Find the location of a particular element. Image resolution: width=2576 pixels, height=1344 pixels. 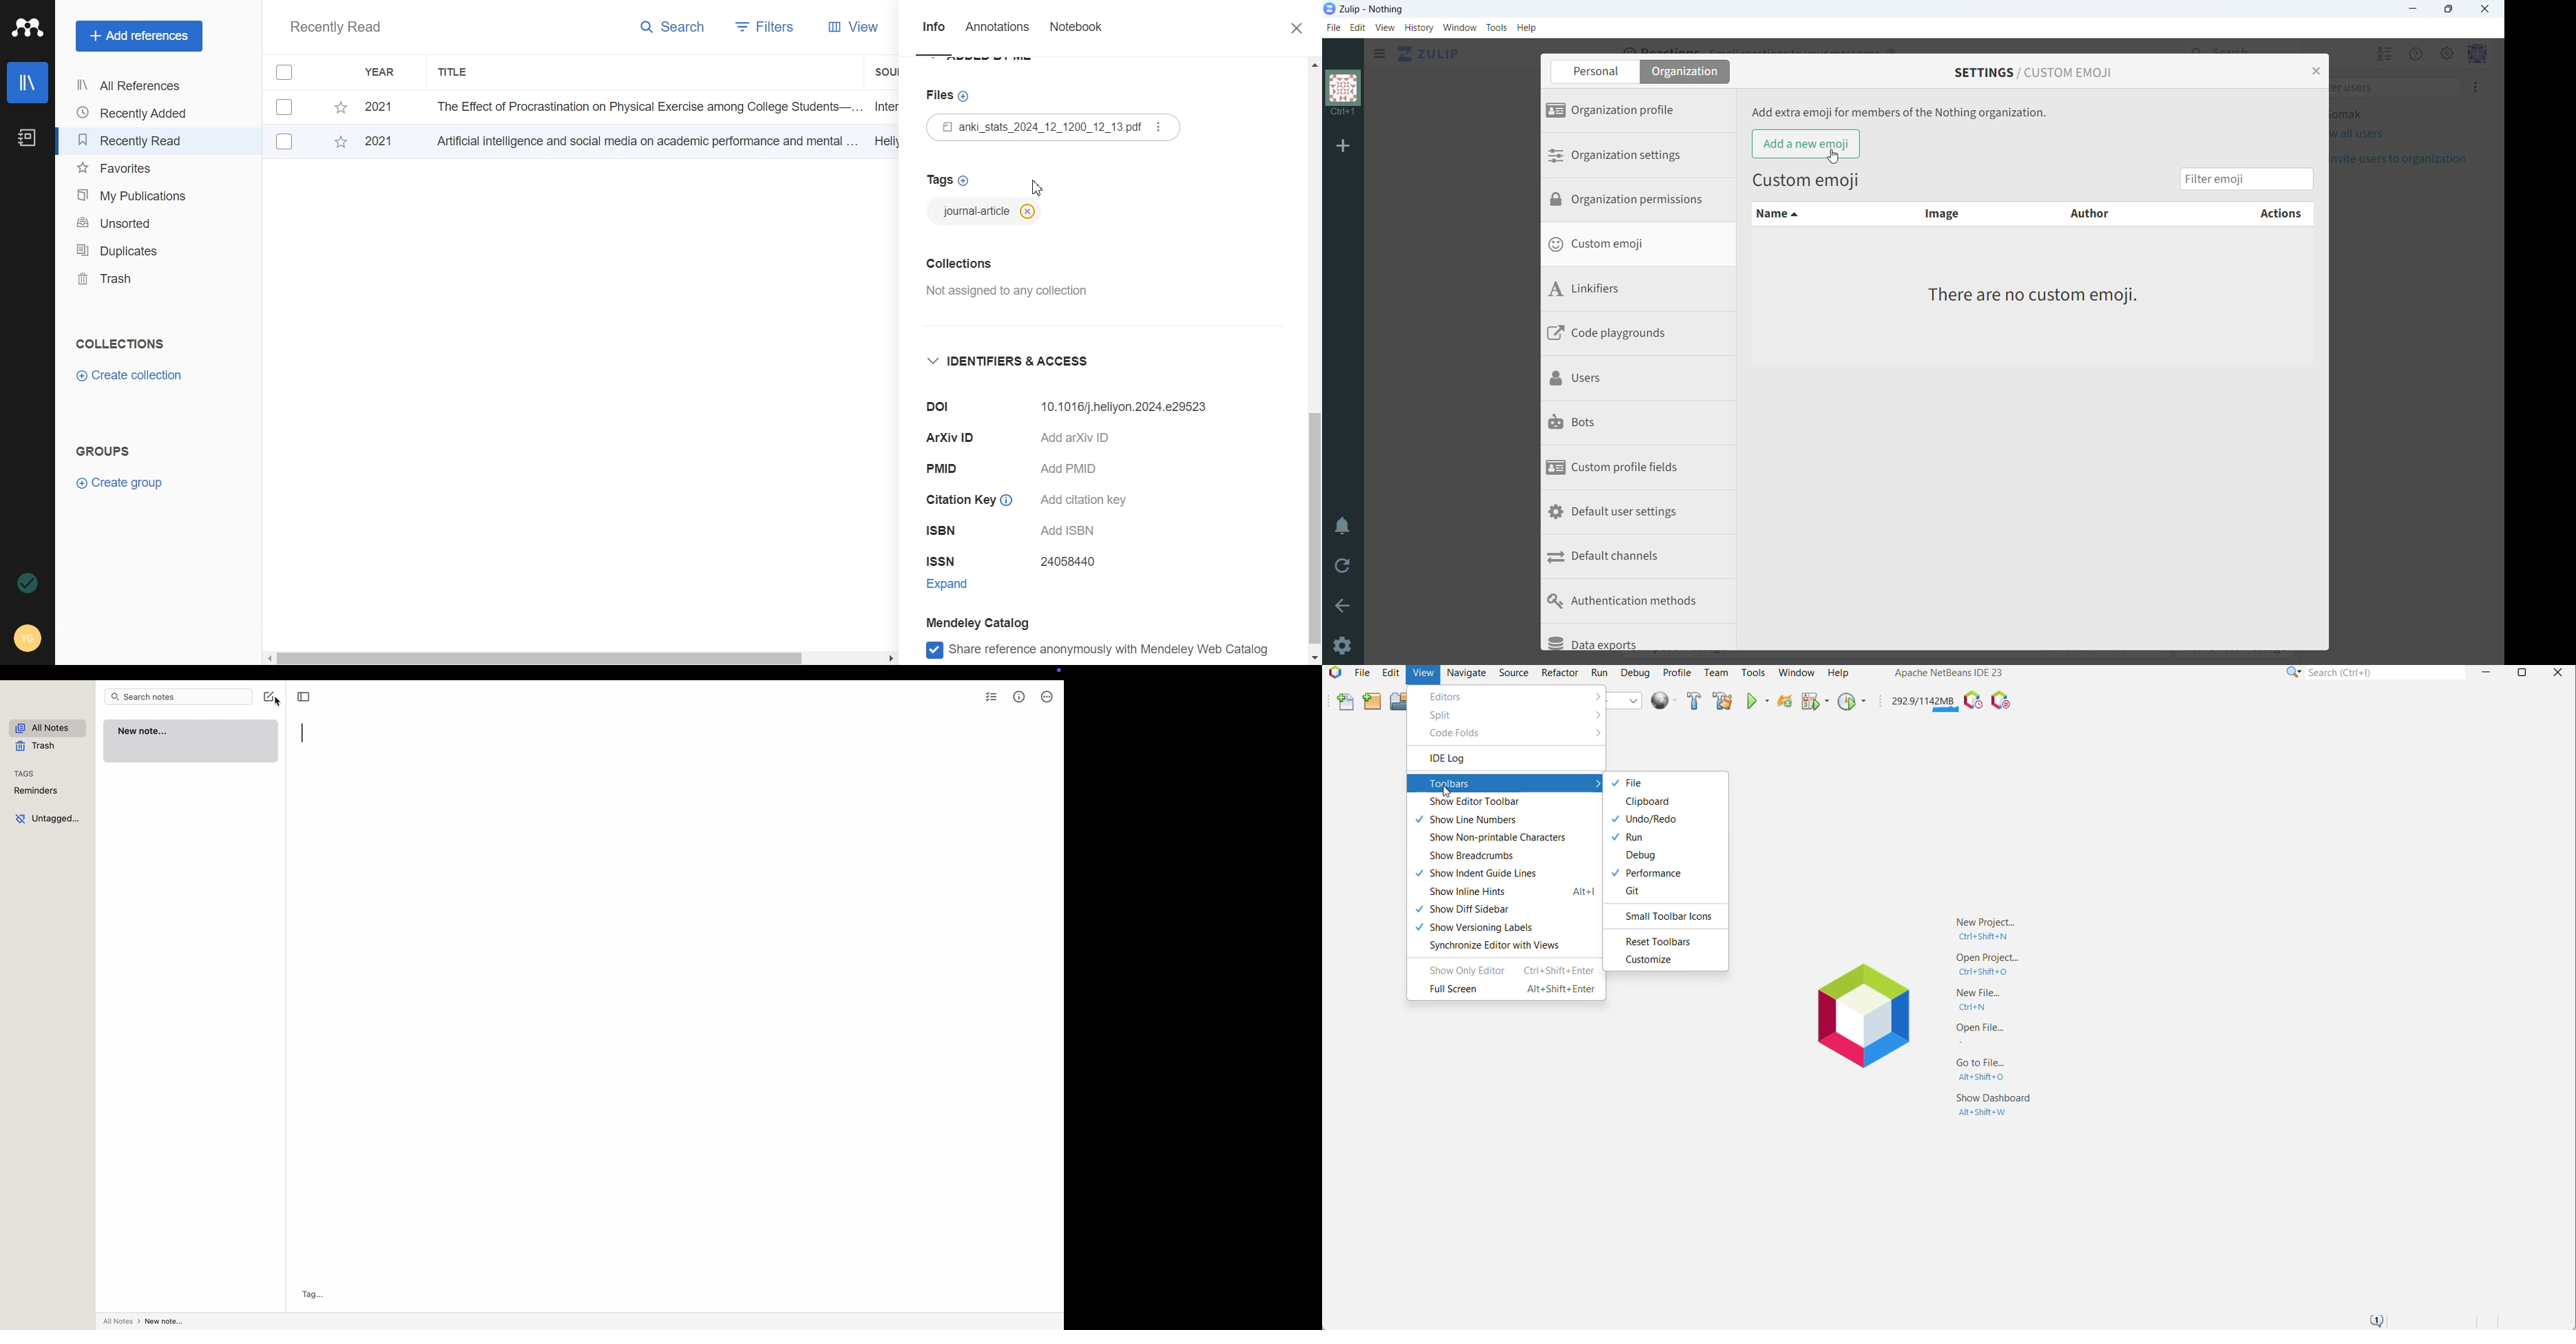

scroll down is located at coordinates (2497, 658).